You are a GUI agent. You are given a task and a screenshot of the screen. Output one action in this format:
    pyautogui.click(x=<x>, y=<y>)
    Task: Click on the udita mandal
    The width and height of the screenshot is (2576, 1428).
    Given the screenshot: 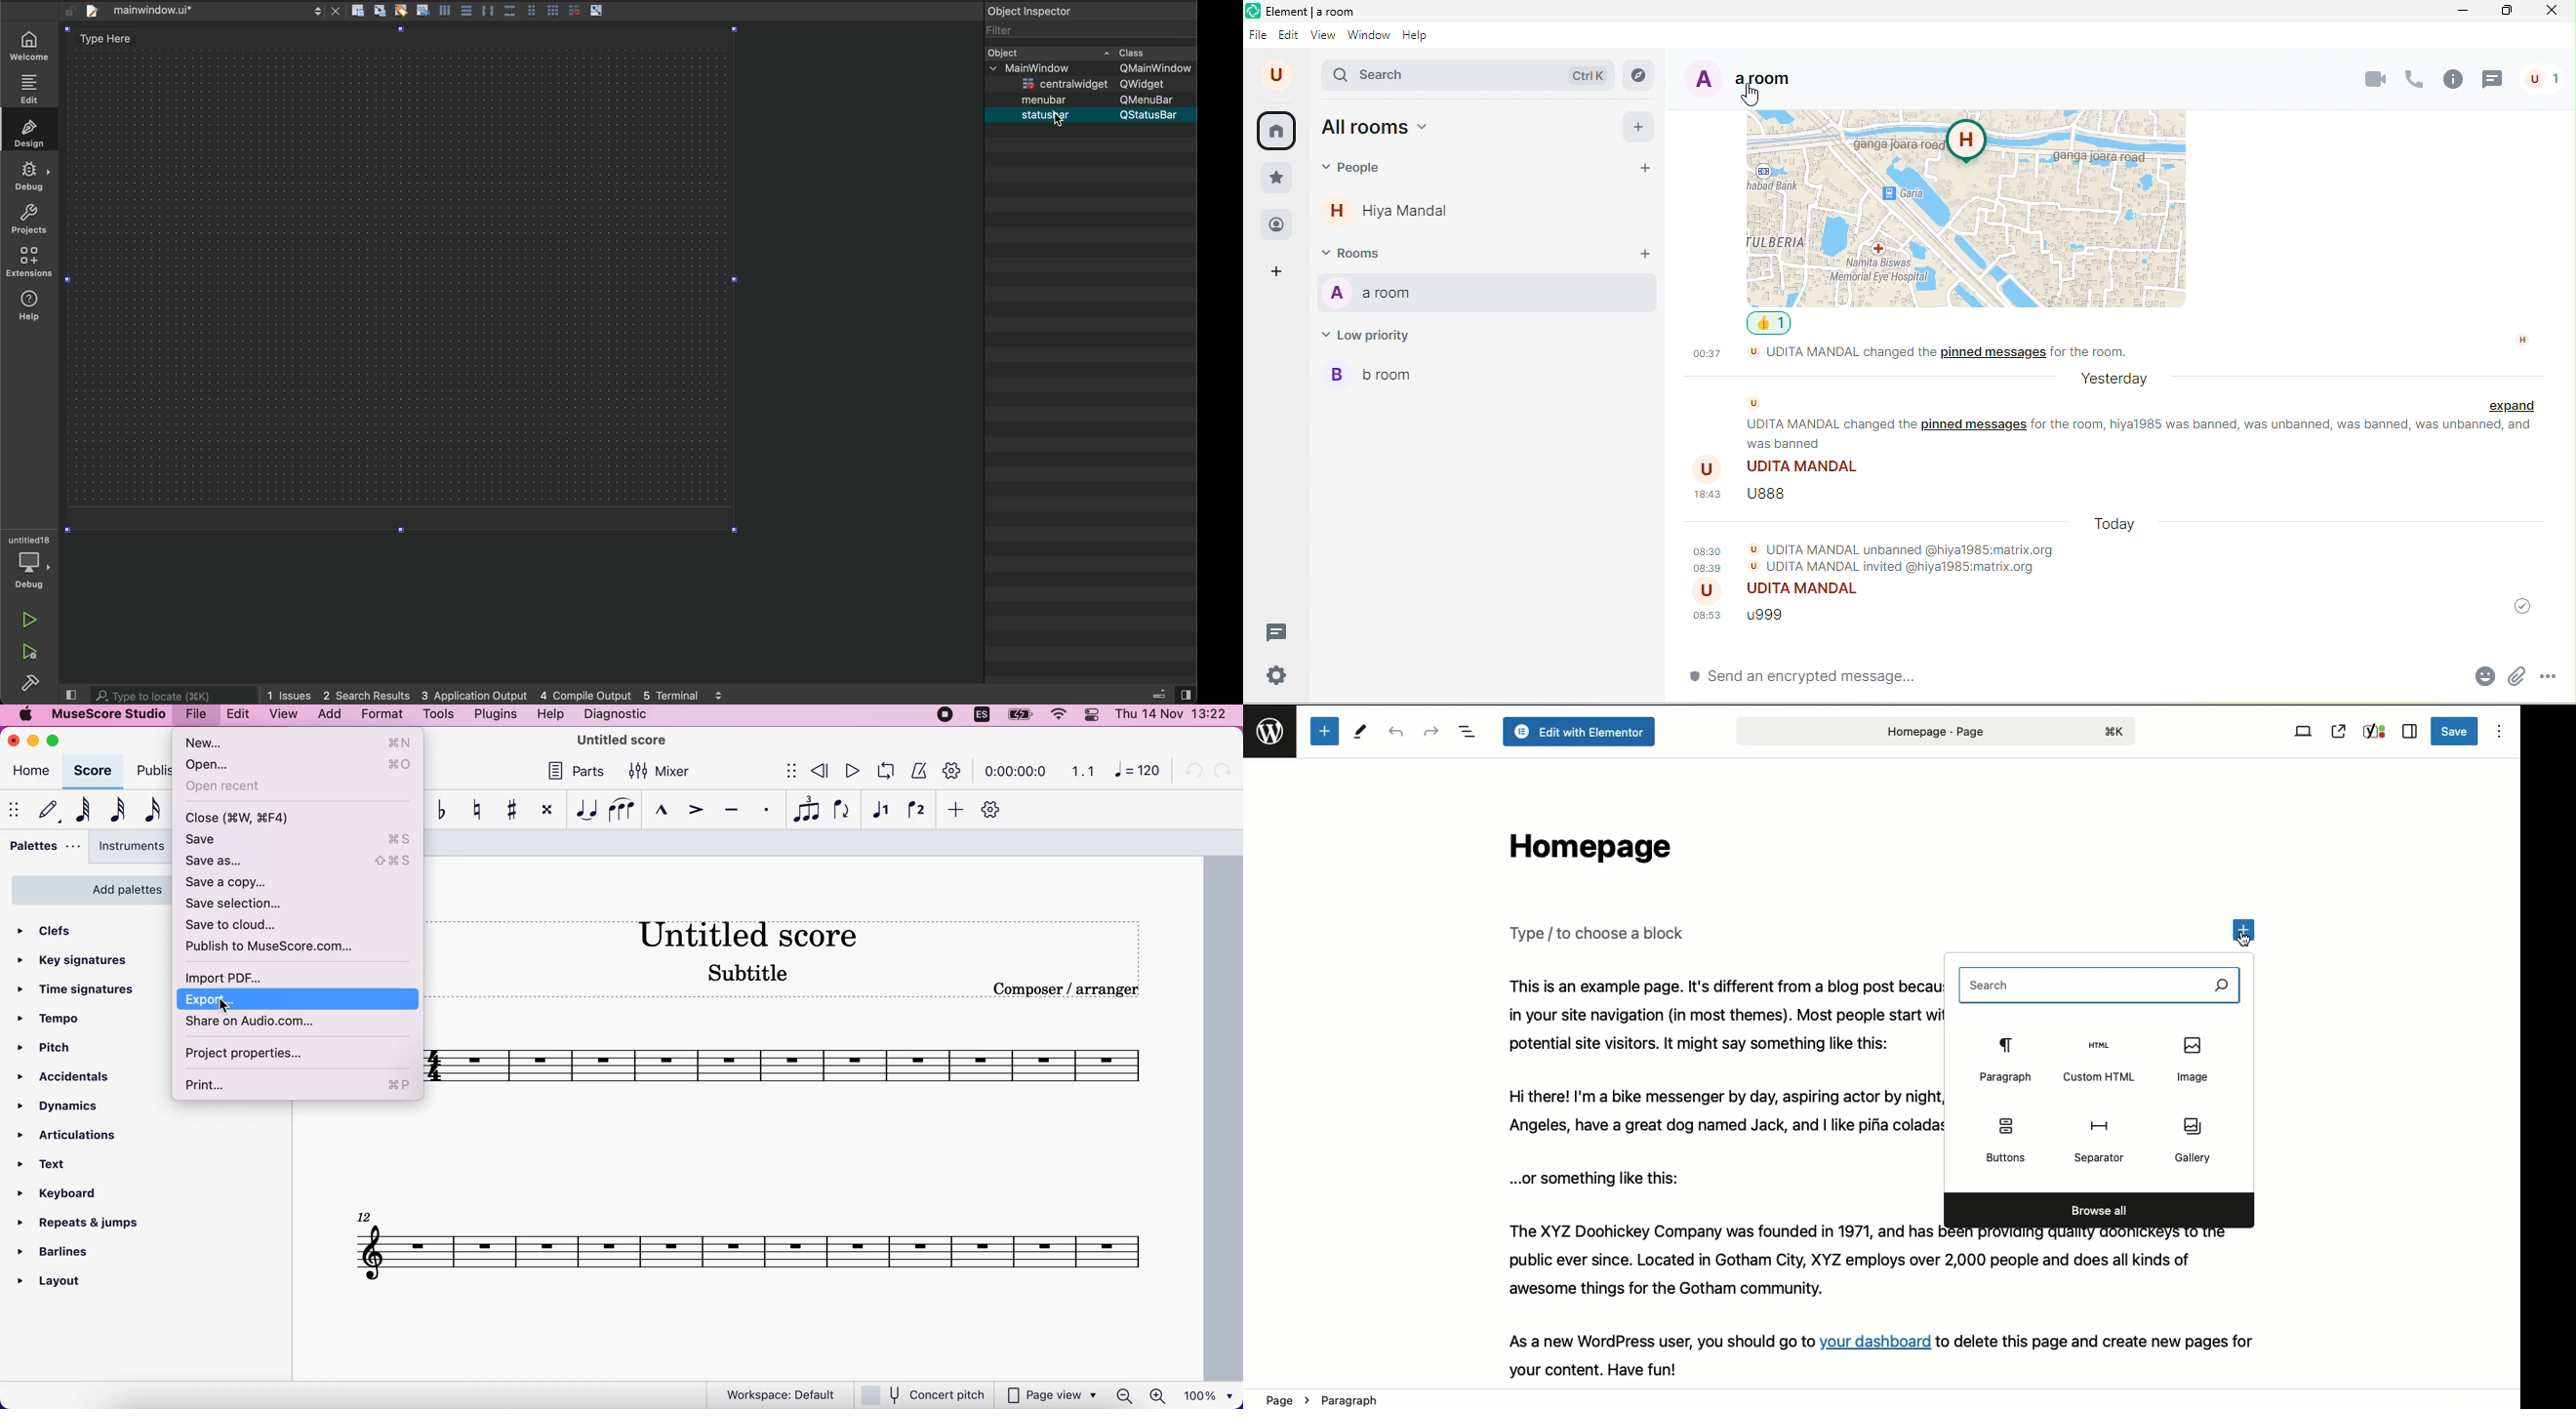 What is the action you would take?
    pyautogui.click(x=1782, y=468)
    